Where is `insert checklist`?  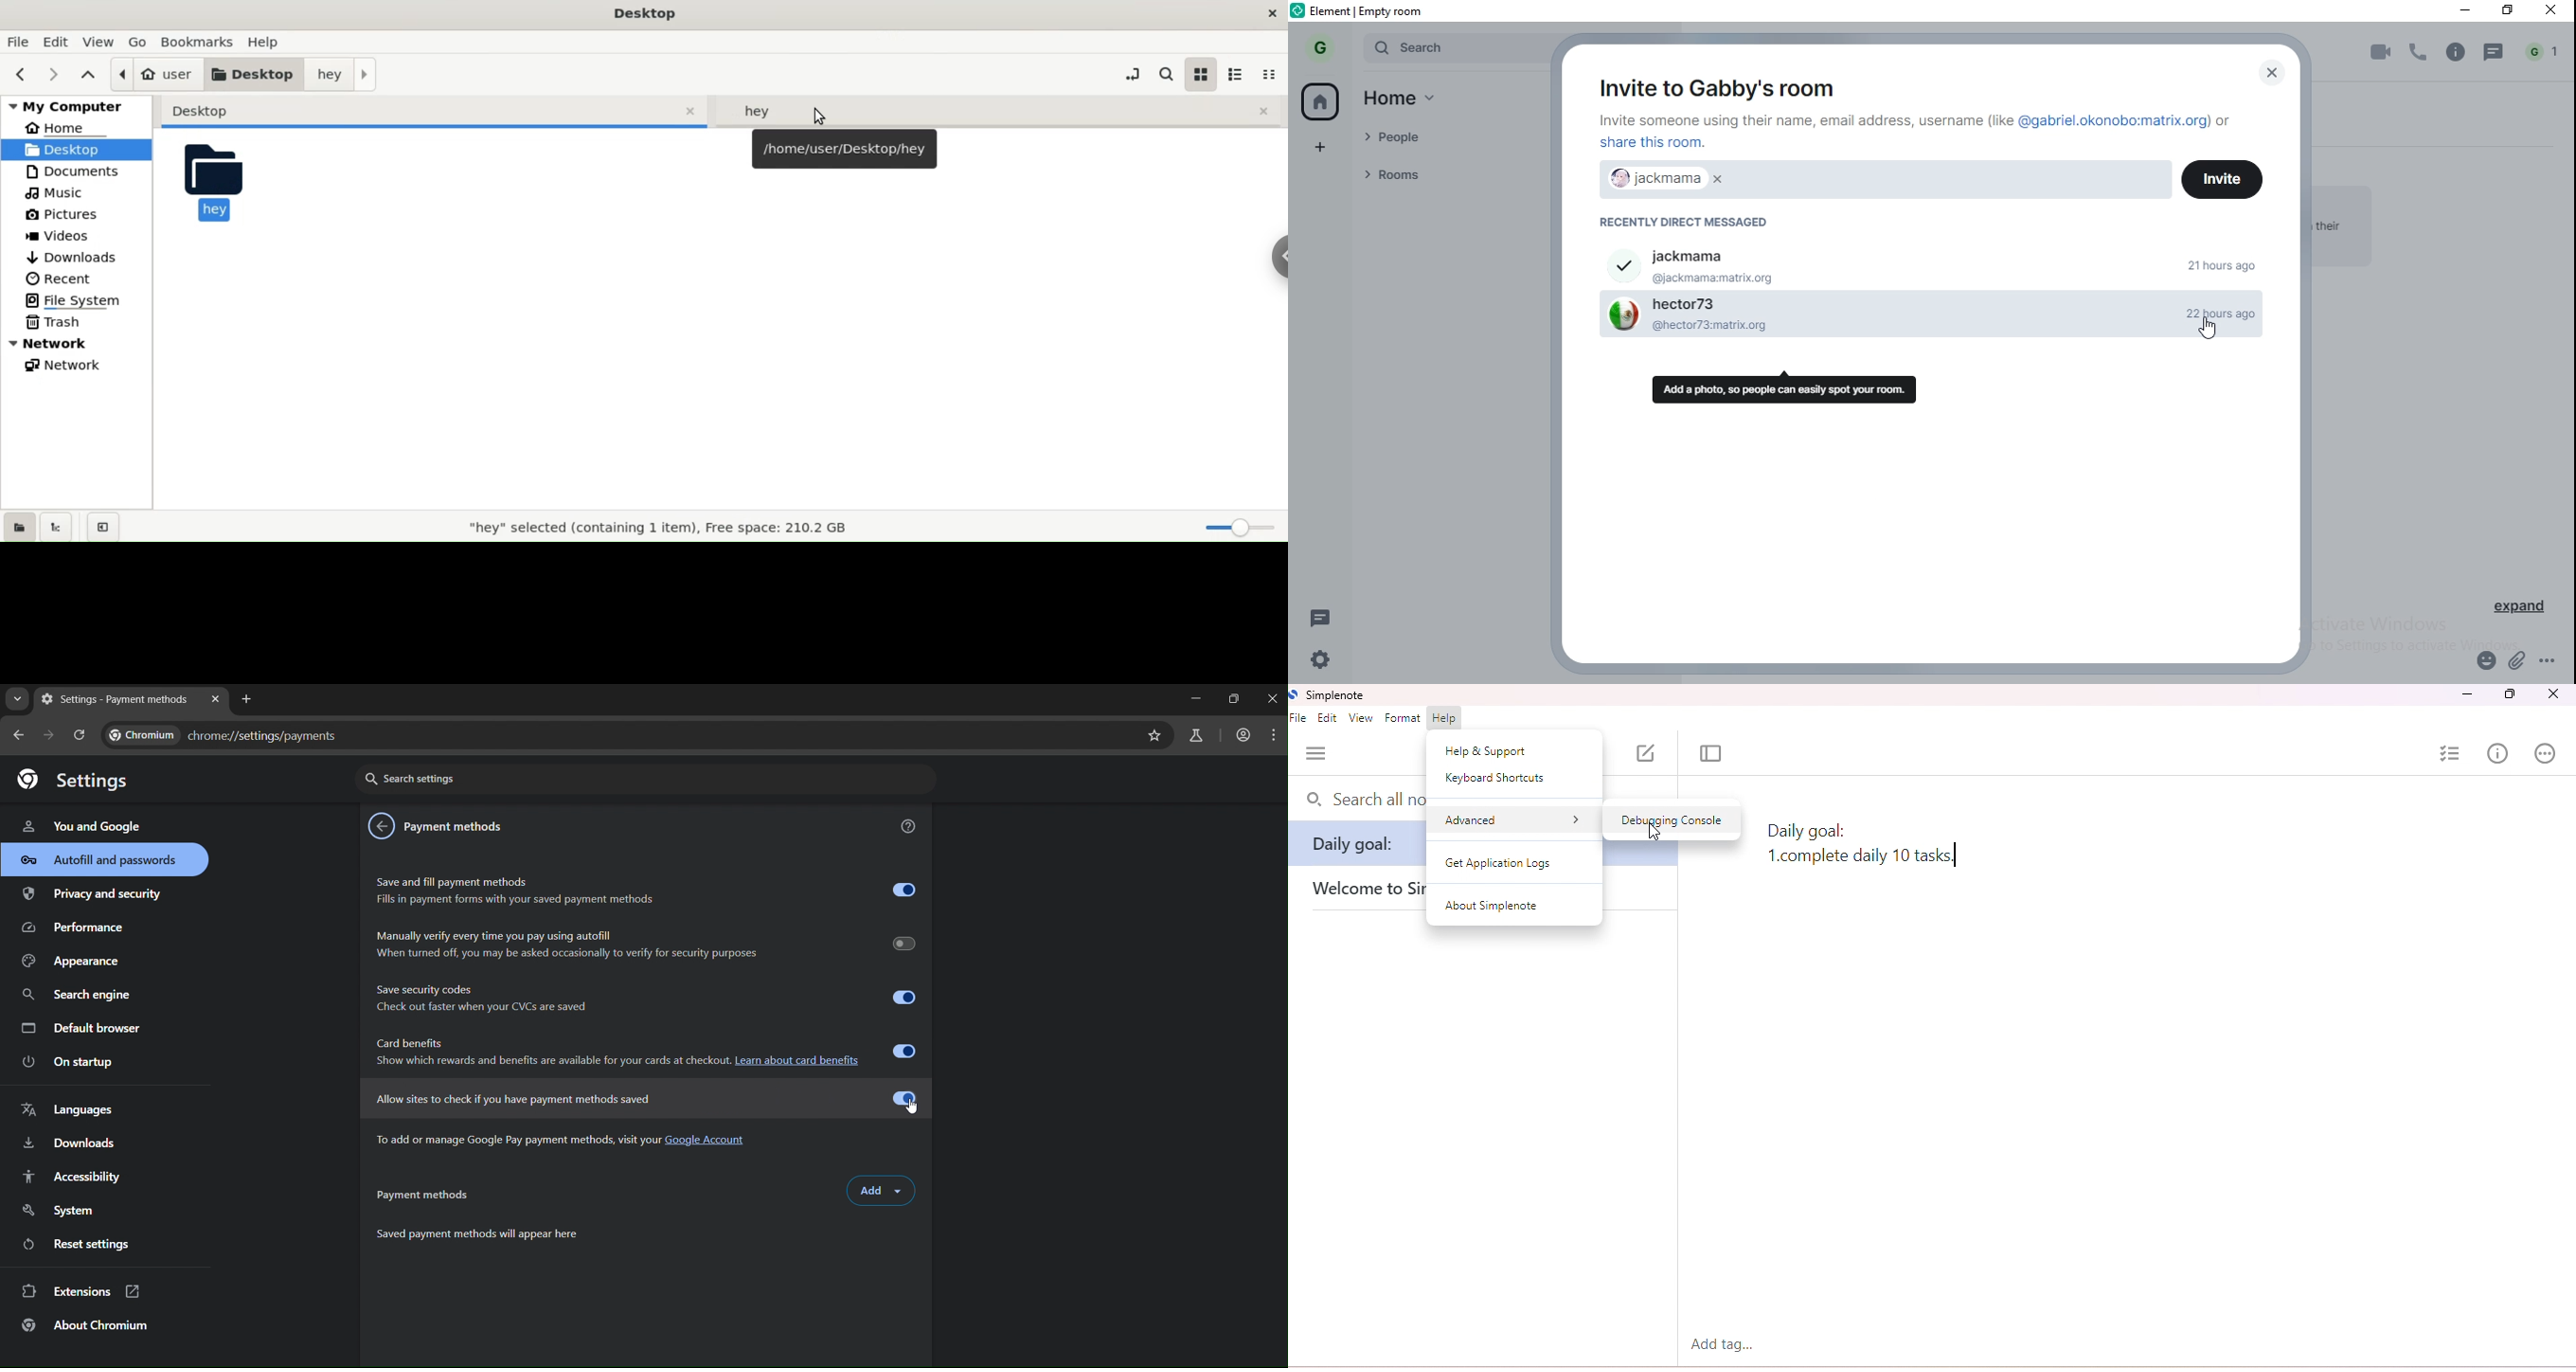 insert checklist is located at coordinates (2450, 753).